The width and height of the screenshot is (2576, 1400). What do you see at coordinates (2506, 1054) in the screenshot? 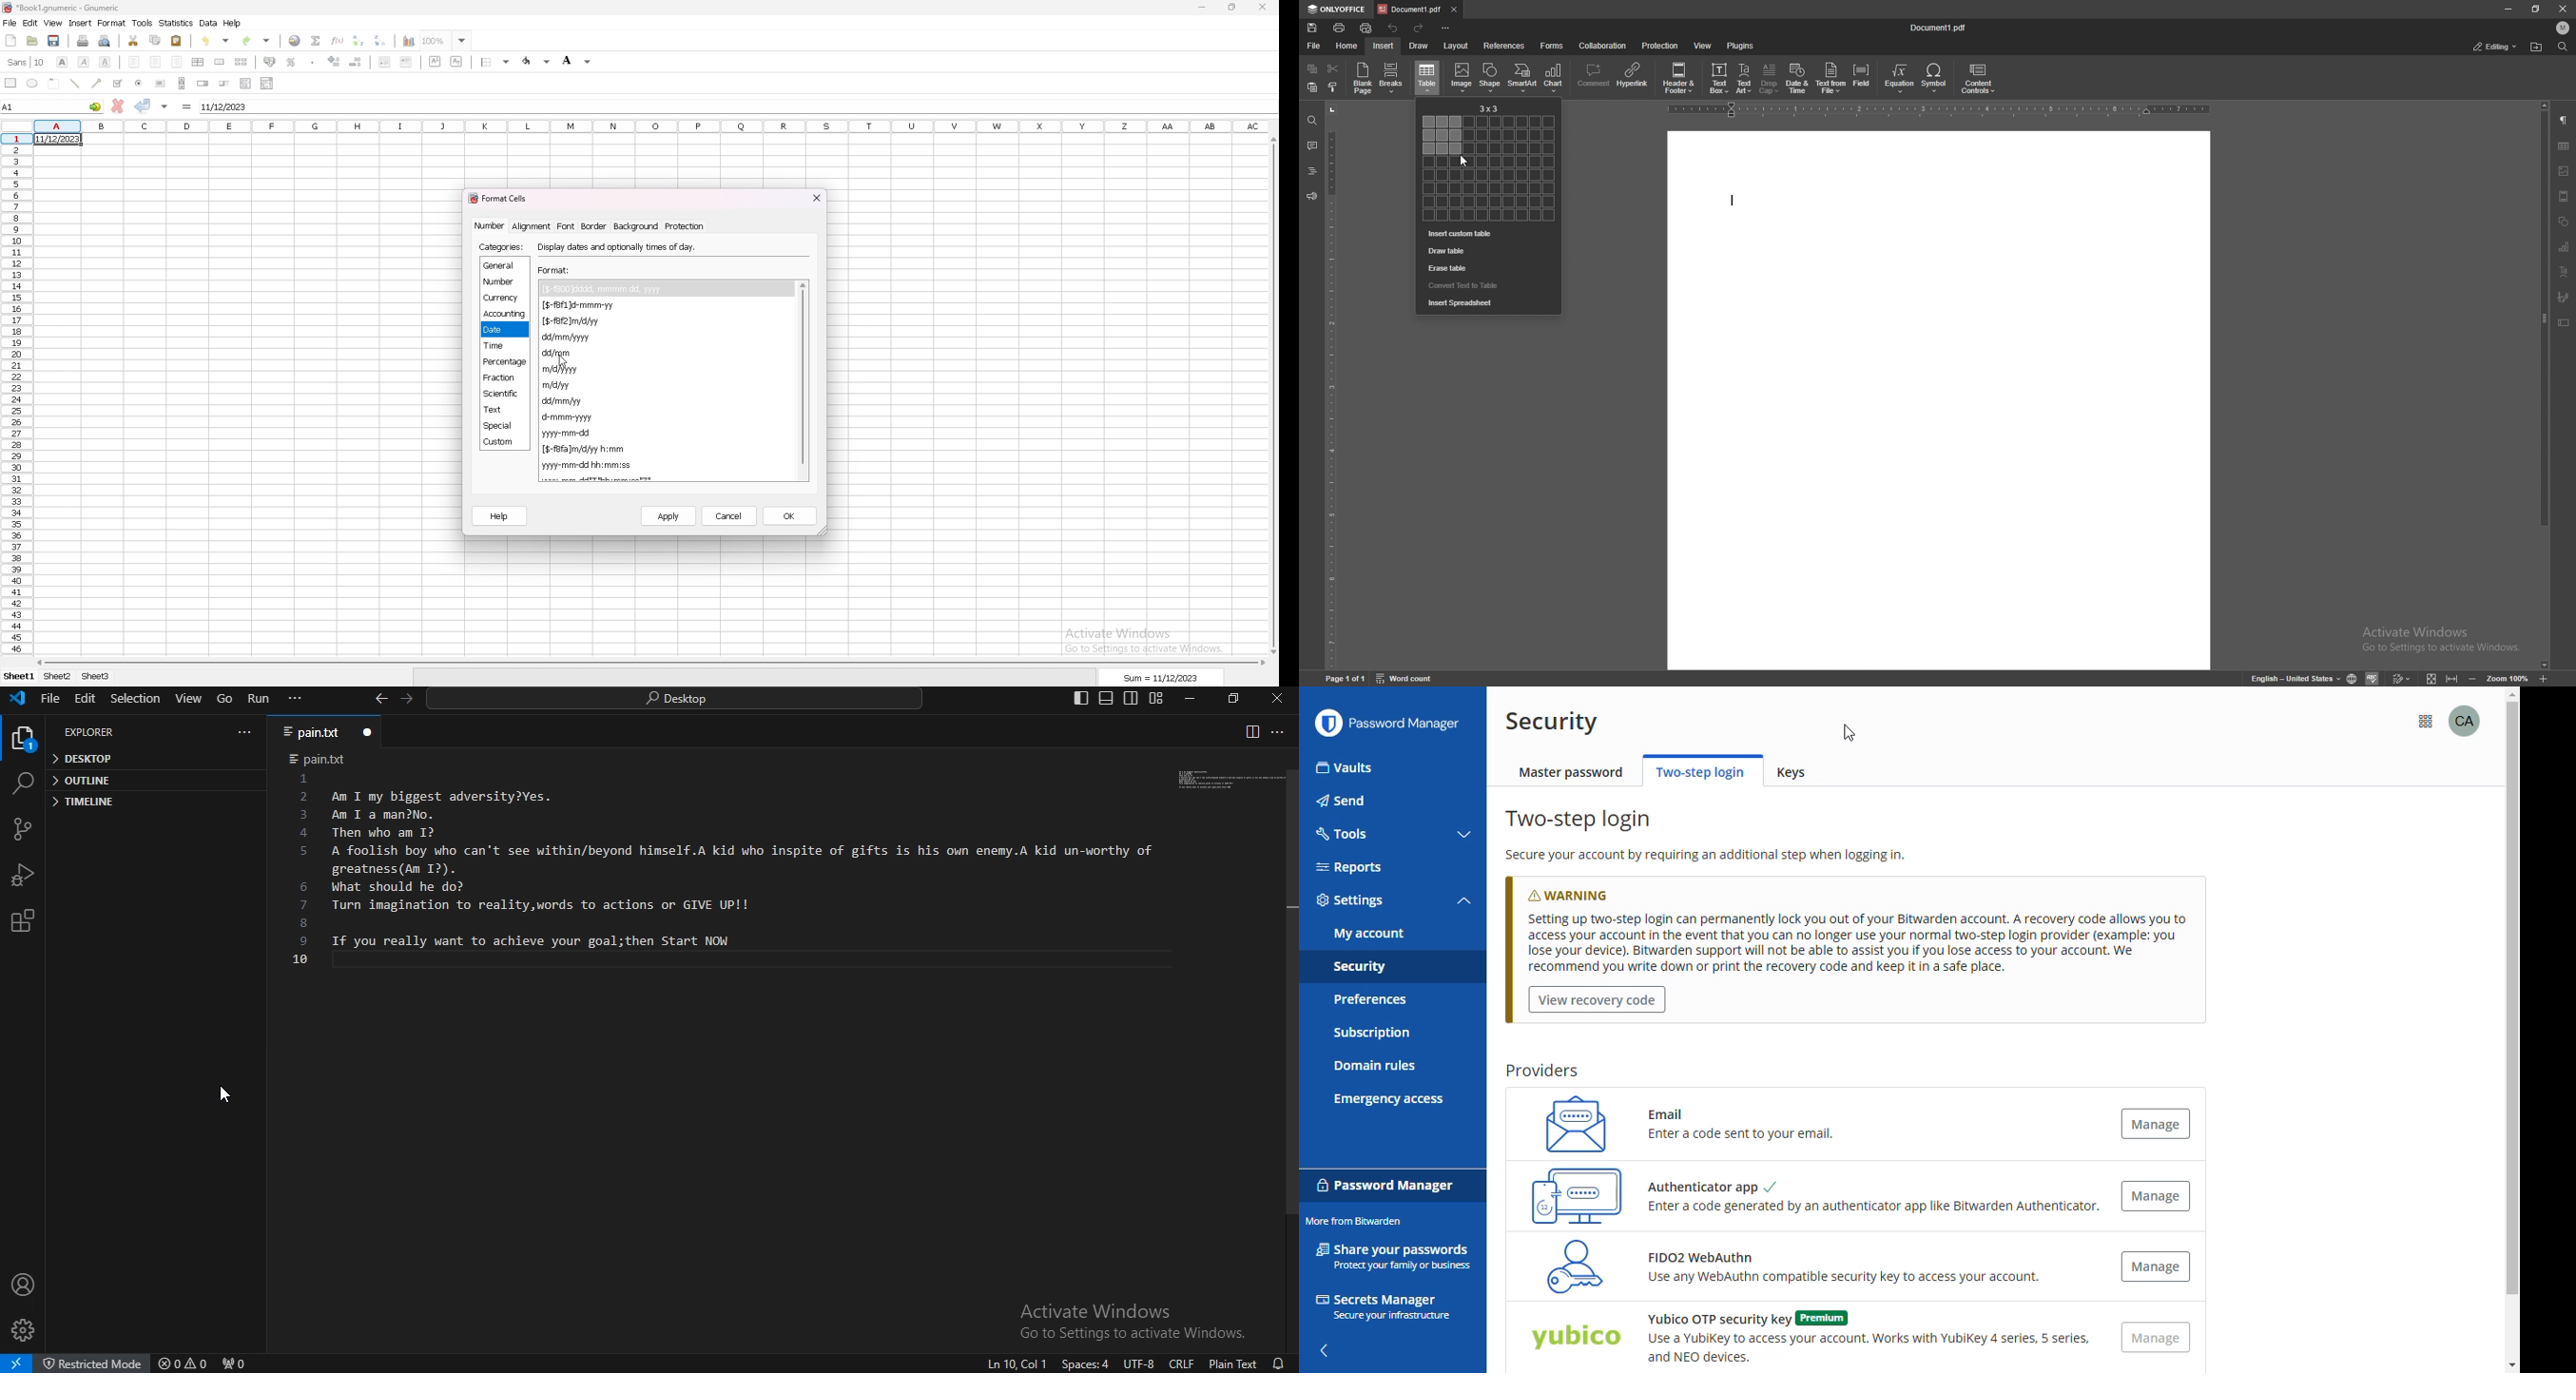
I see `Vertical Scroll bar` at bounding box center [2506, 1054].